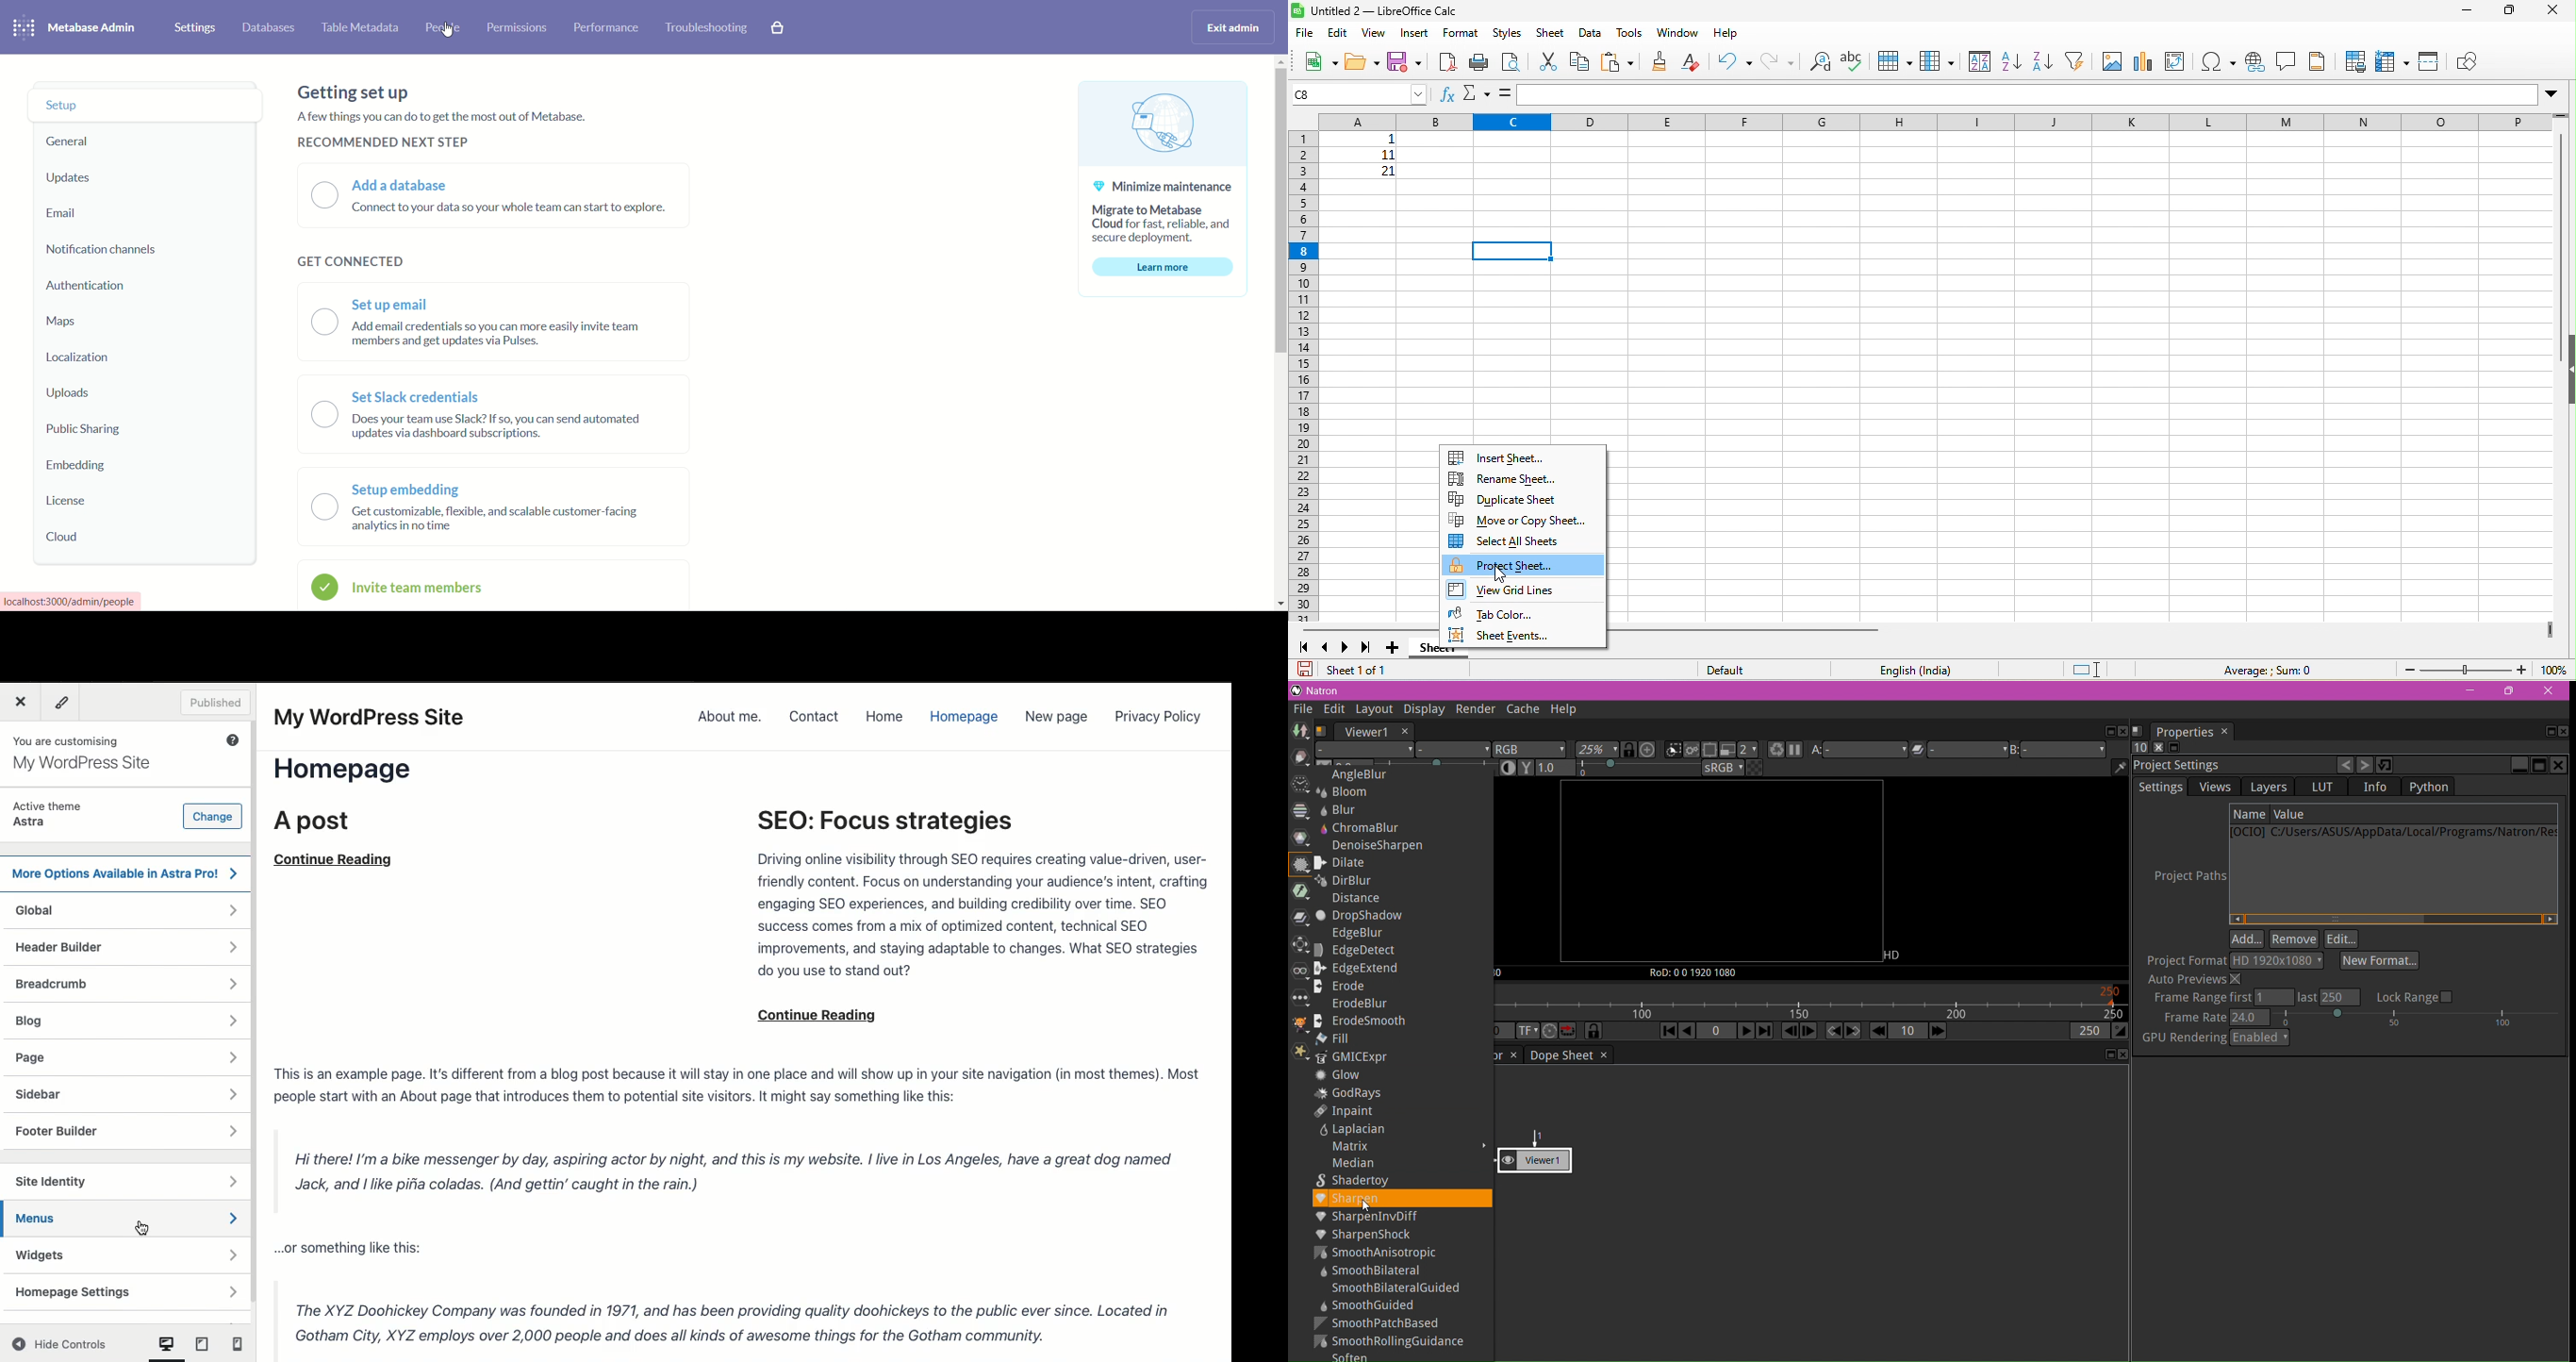 The width and height of the screenshot is (2576, 1372). I want to click on standard selection, so click(2087, 671).